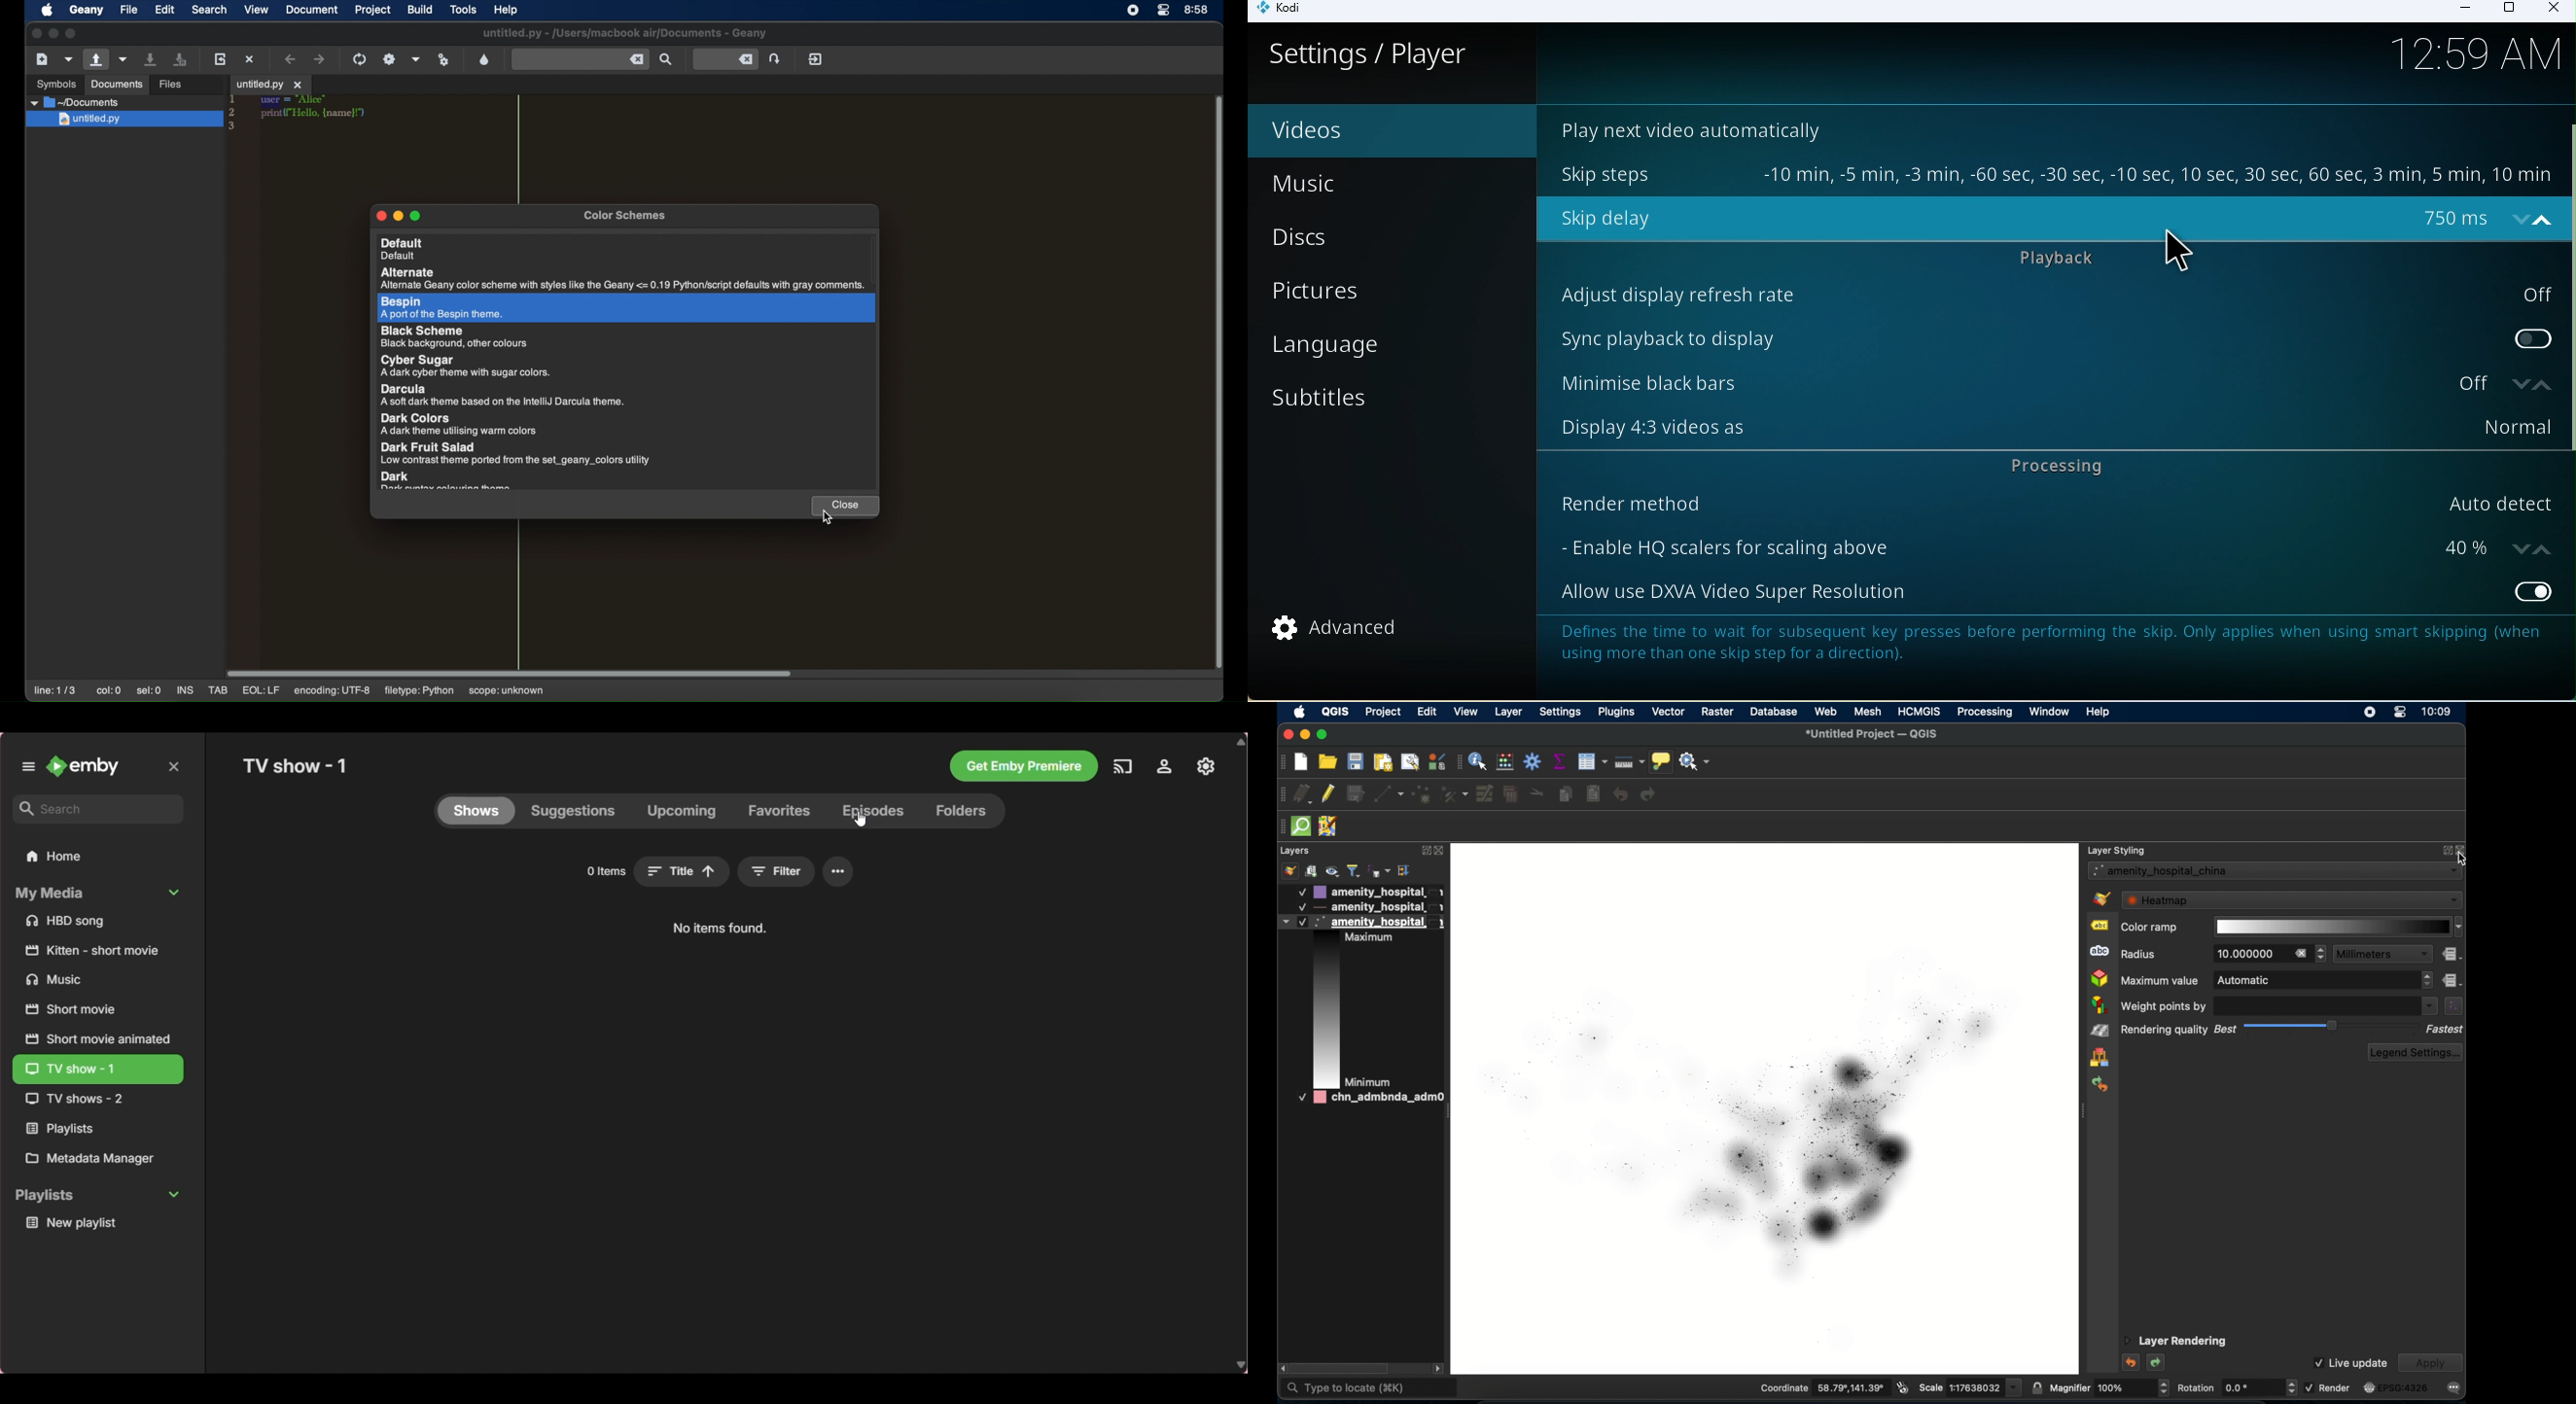  I want to click on bespin, so click(442, 308).